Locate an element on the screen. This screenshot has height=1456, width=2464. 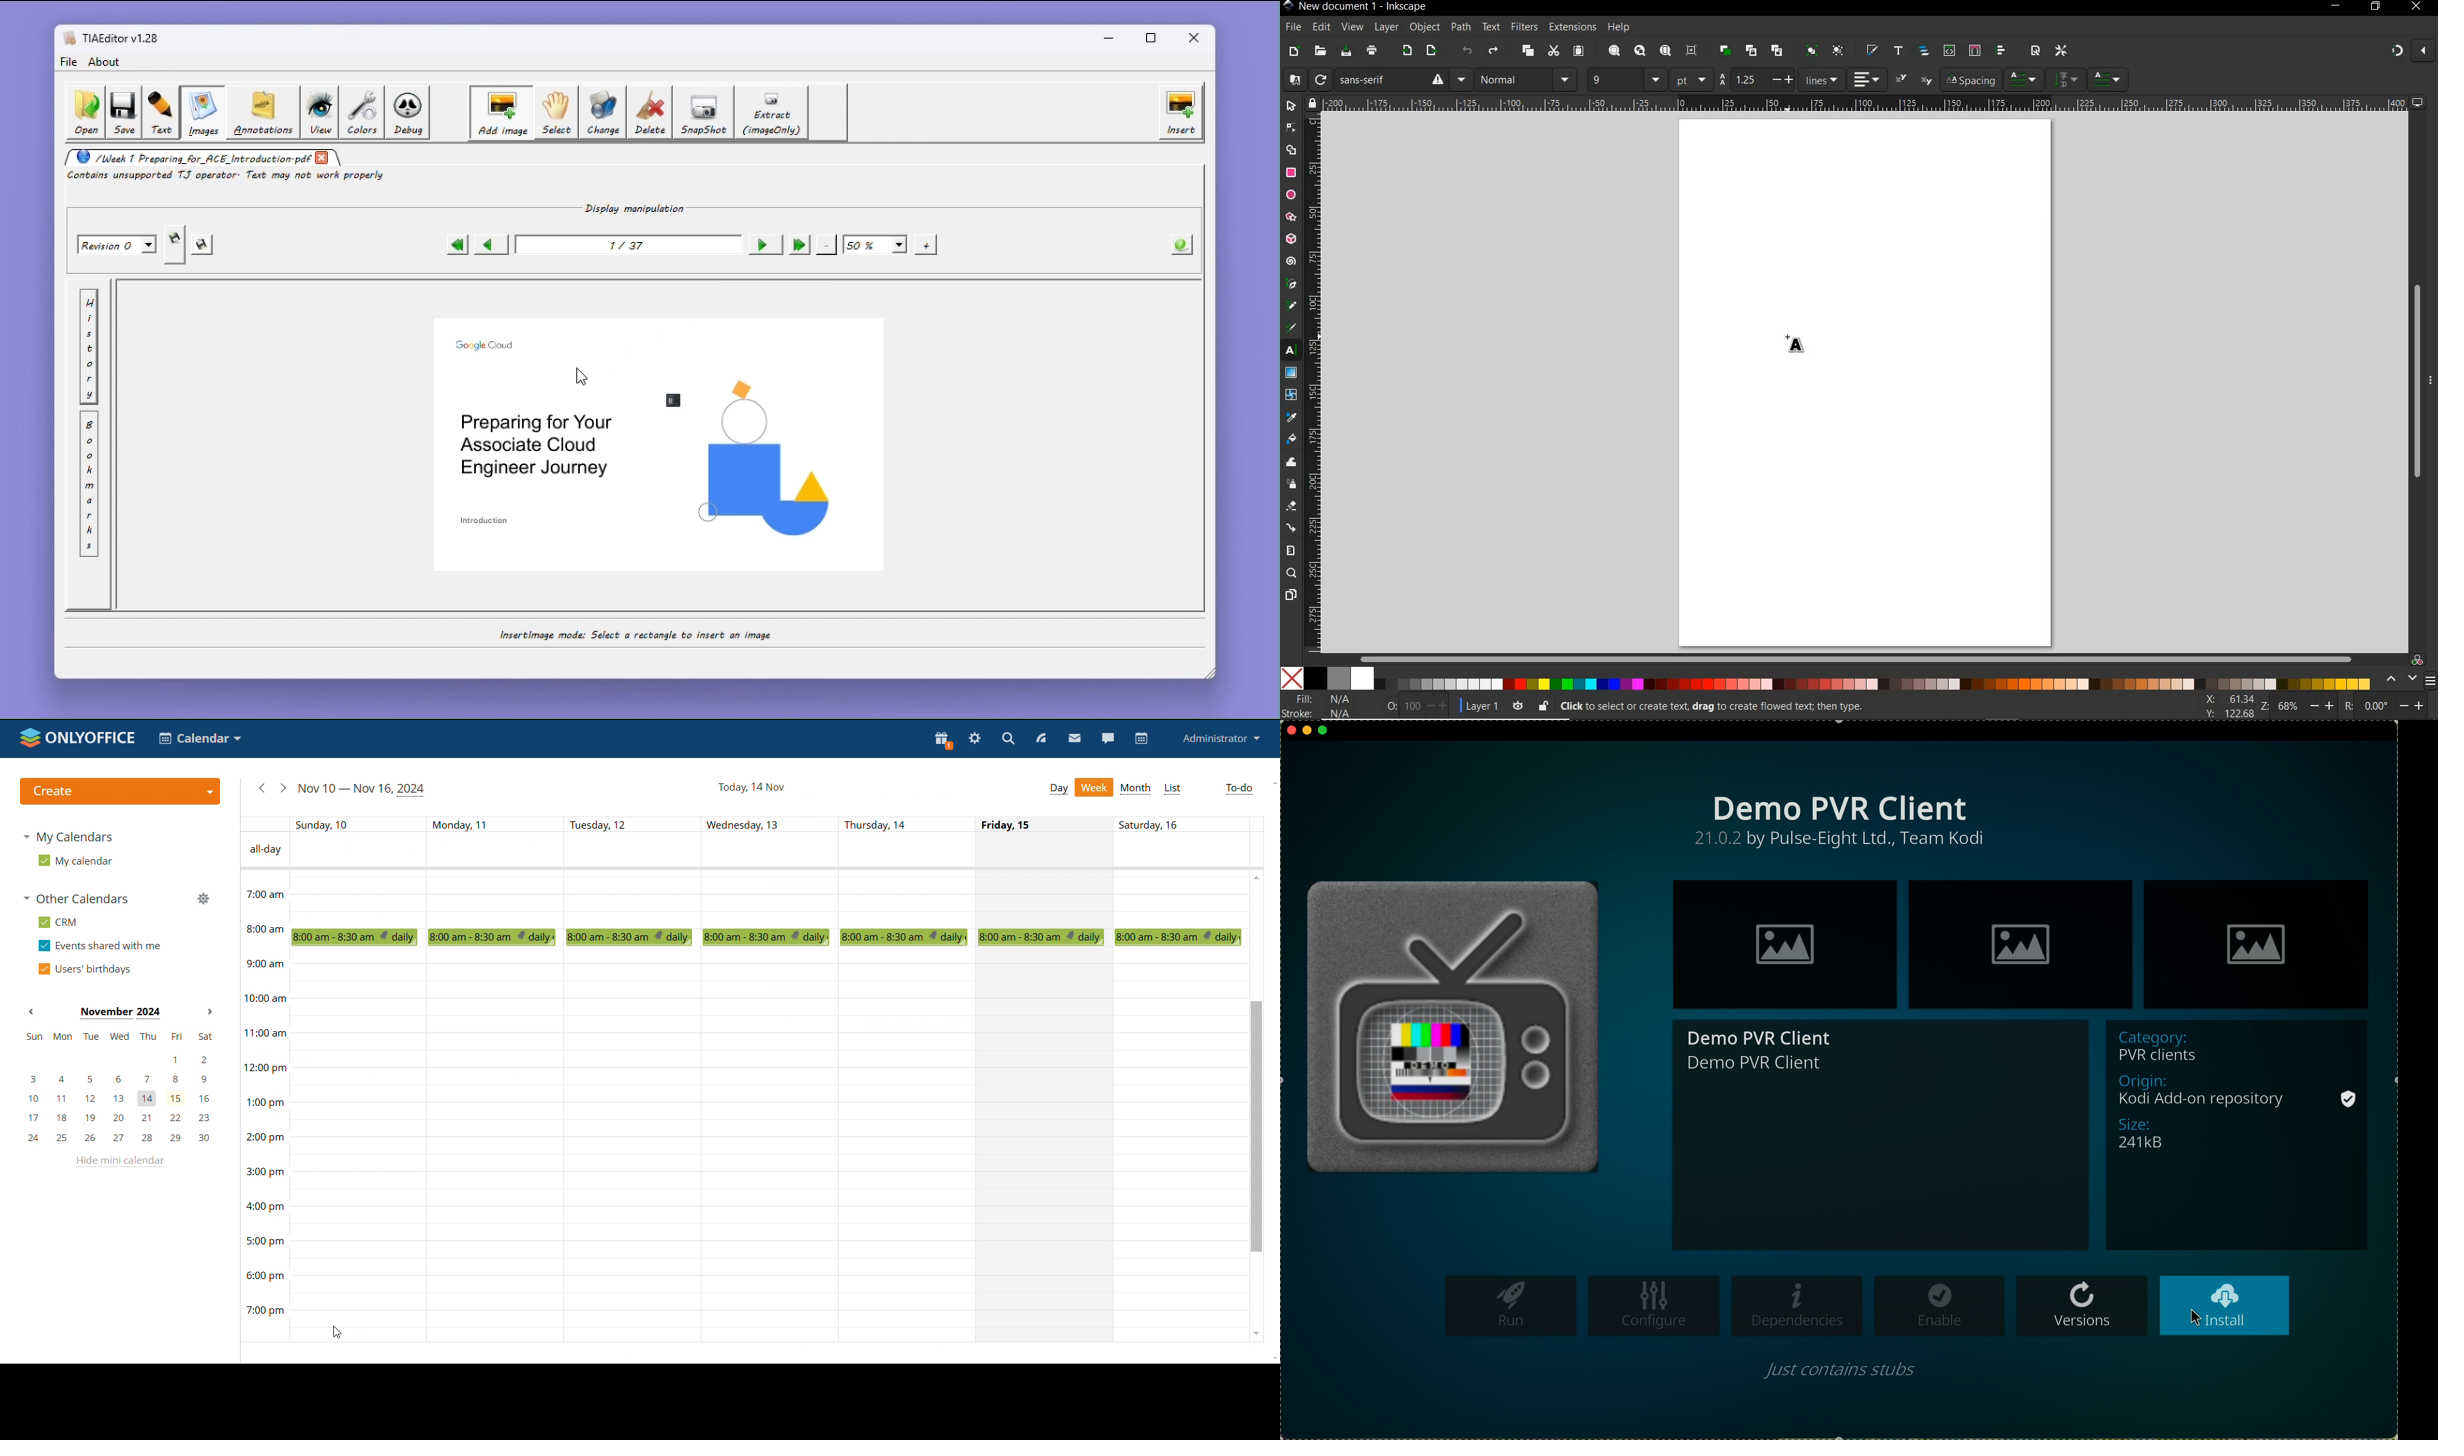
tweak tool is located at coordinates (1292, 463).